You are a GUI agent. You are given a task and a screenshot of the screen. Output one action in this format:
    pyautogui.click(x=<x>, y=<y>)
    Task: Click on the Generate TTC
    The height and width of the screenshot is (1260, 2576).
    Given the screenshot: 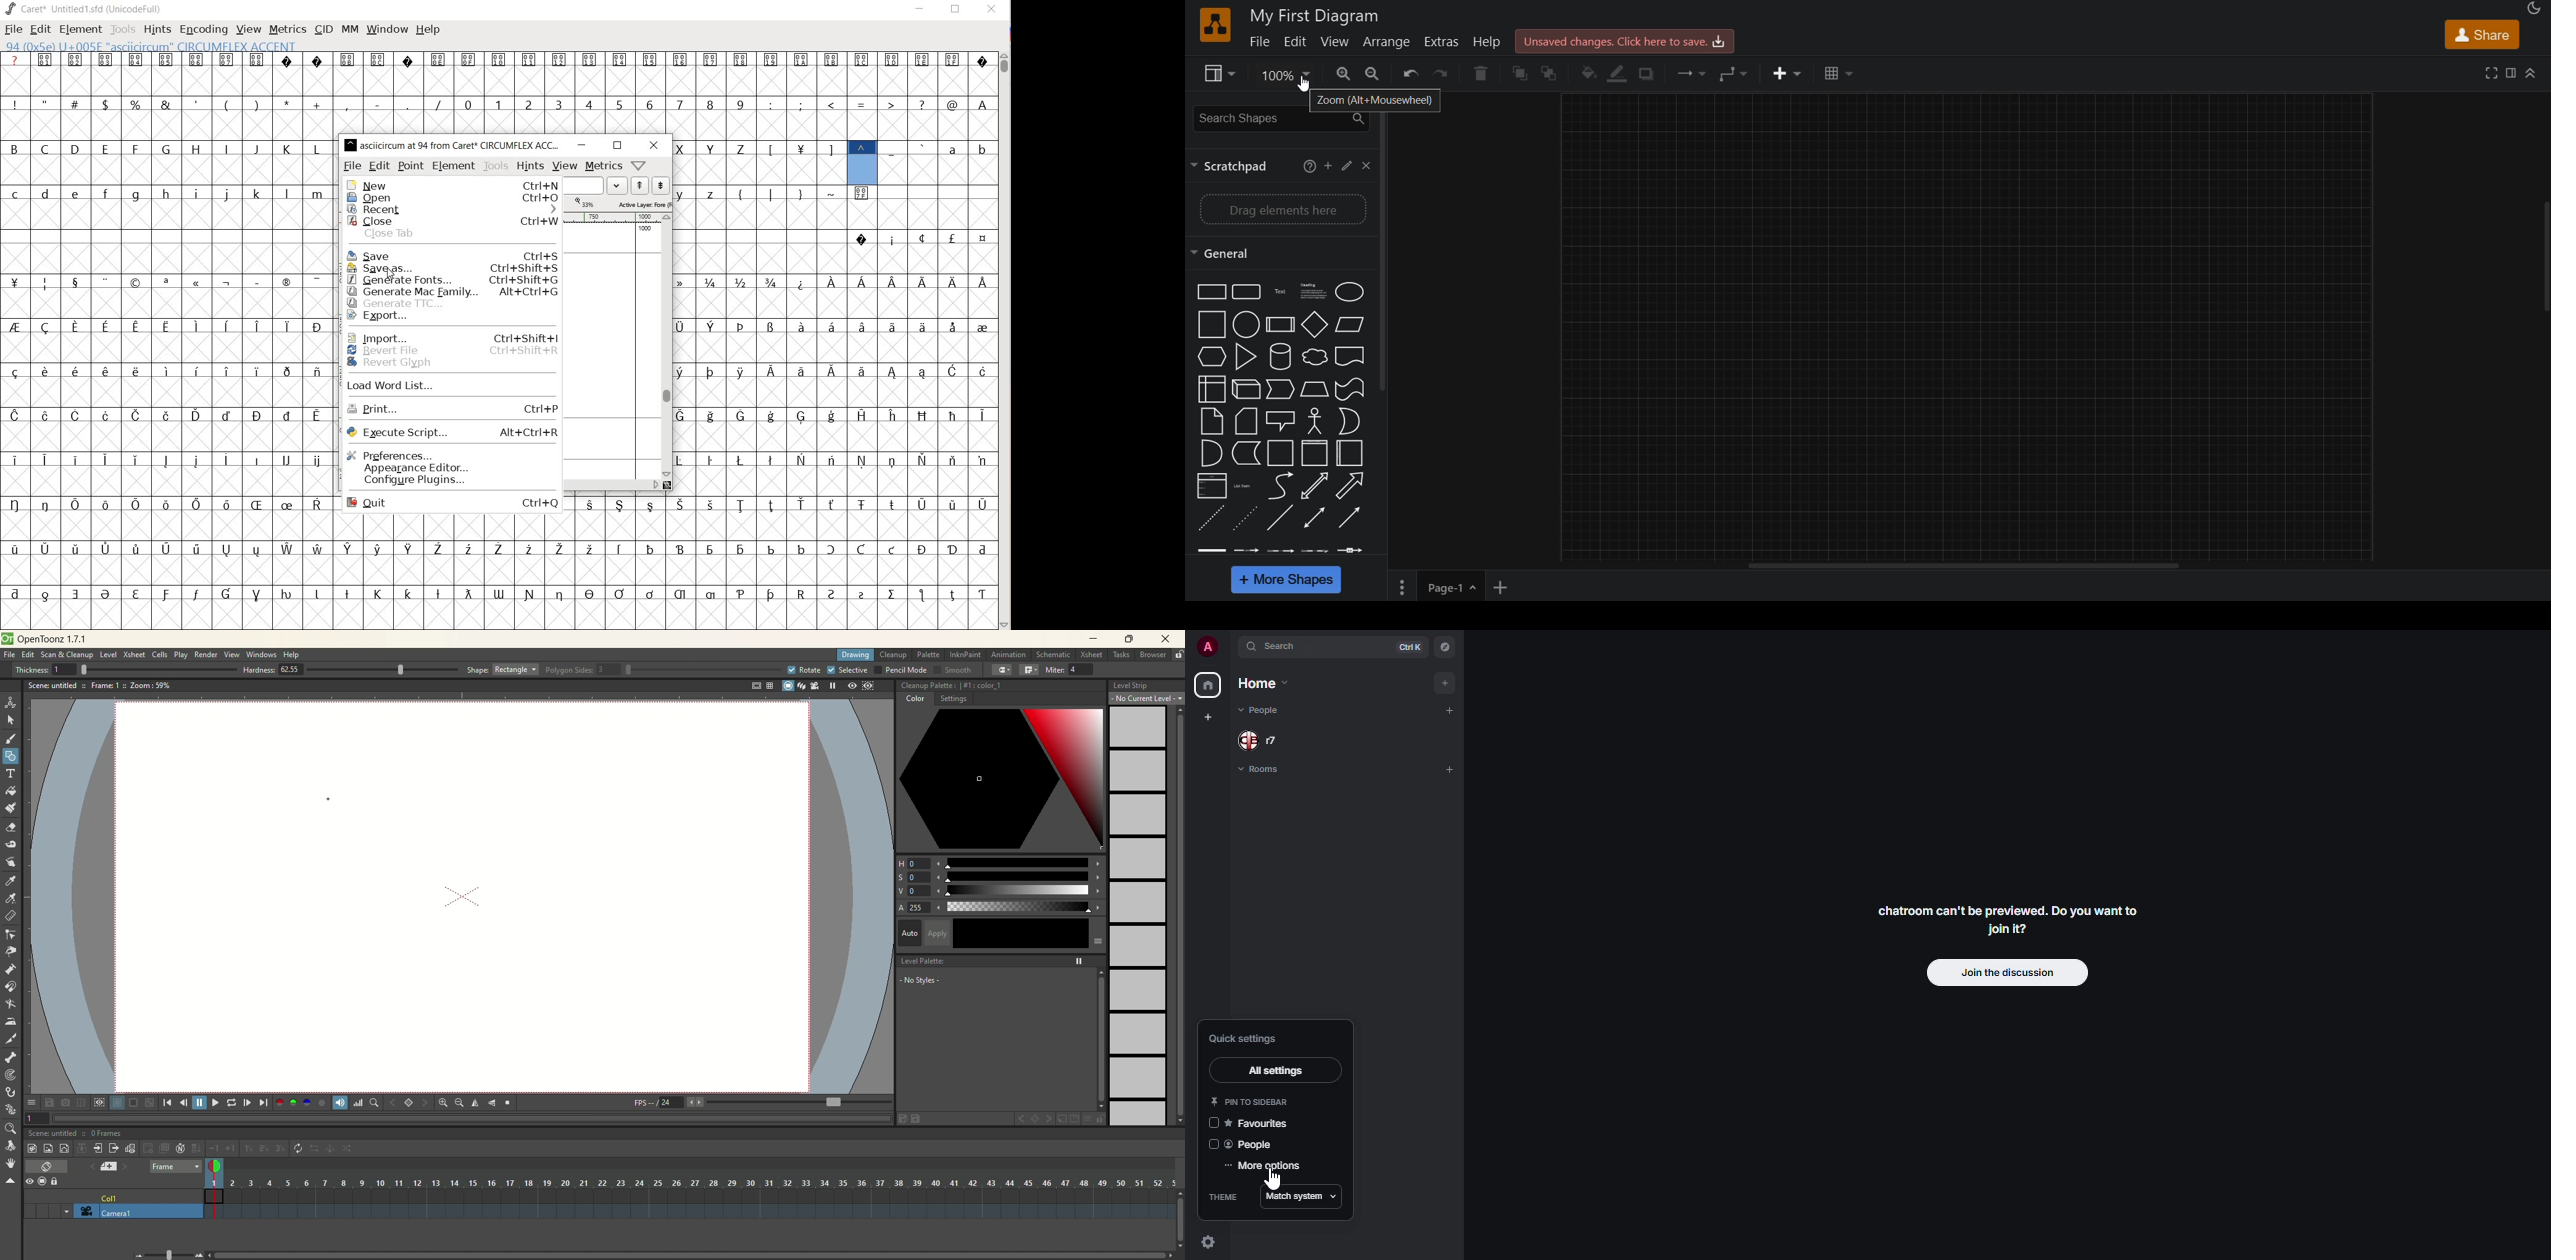 What is the action you would take?
    pyautogui.click(x=452, y=303)
    